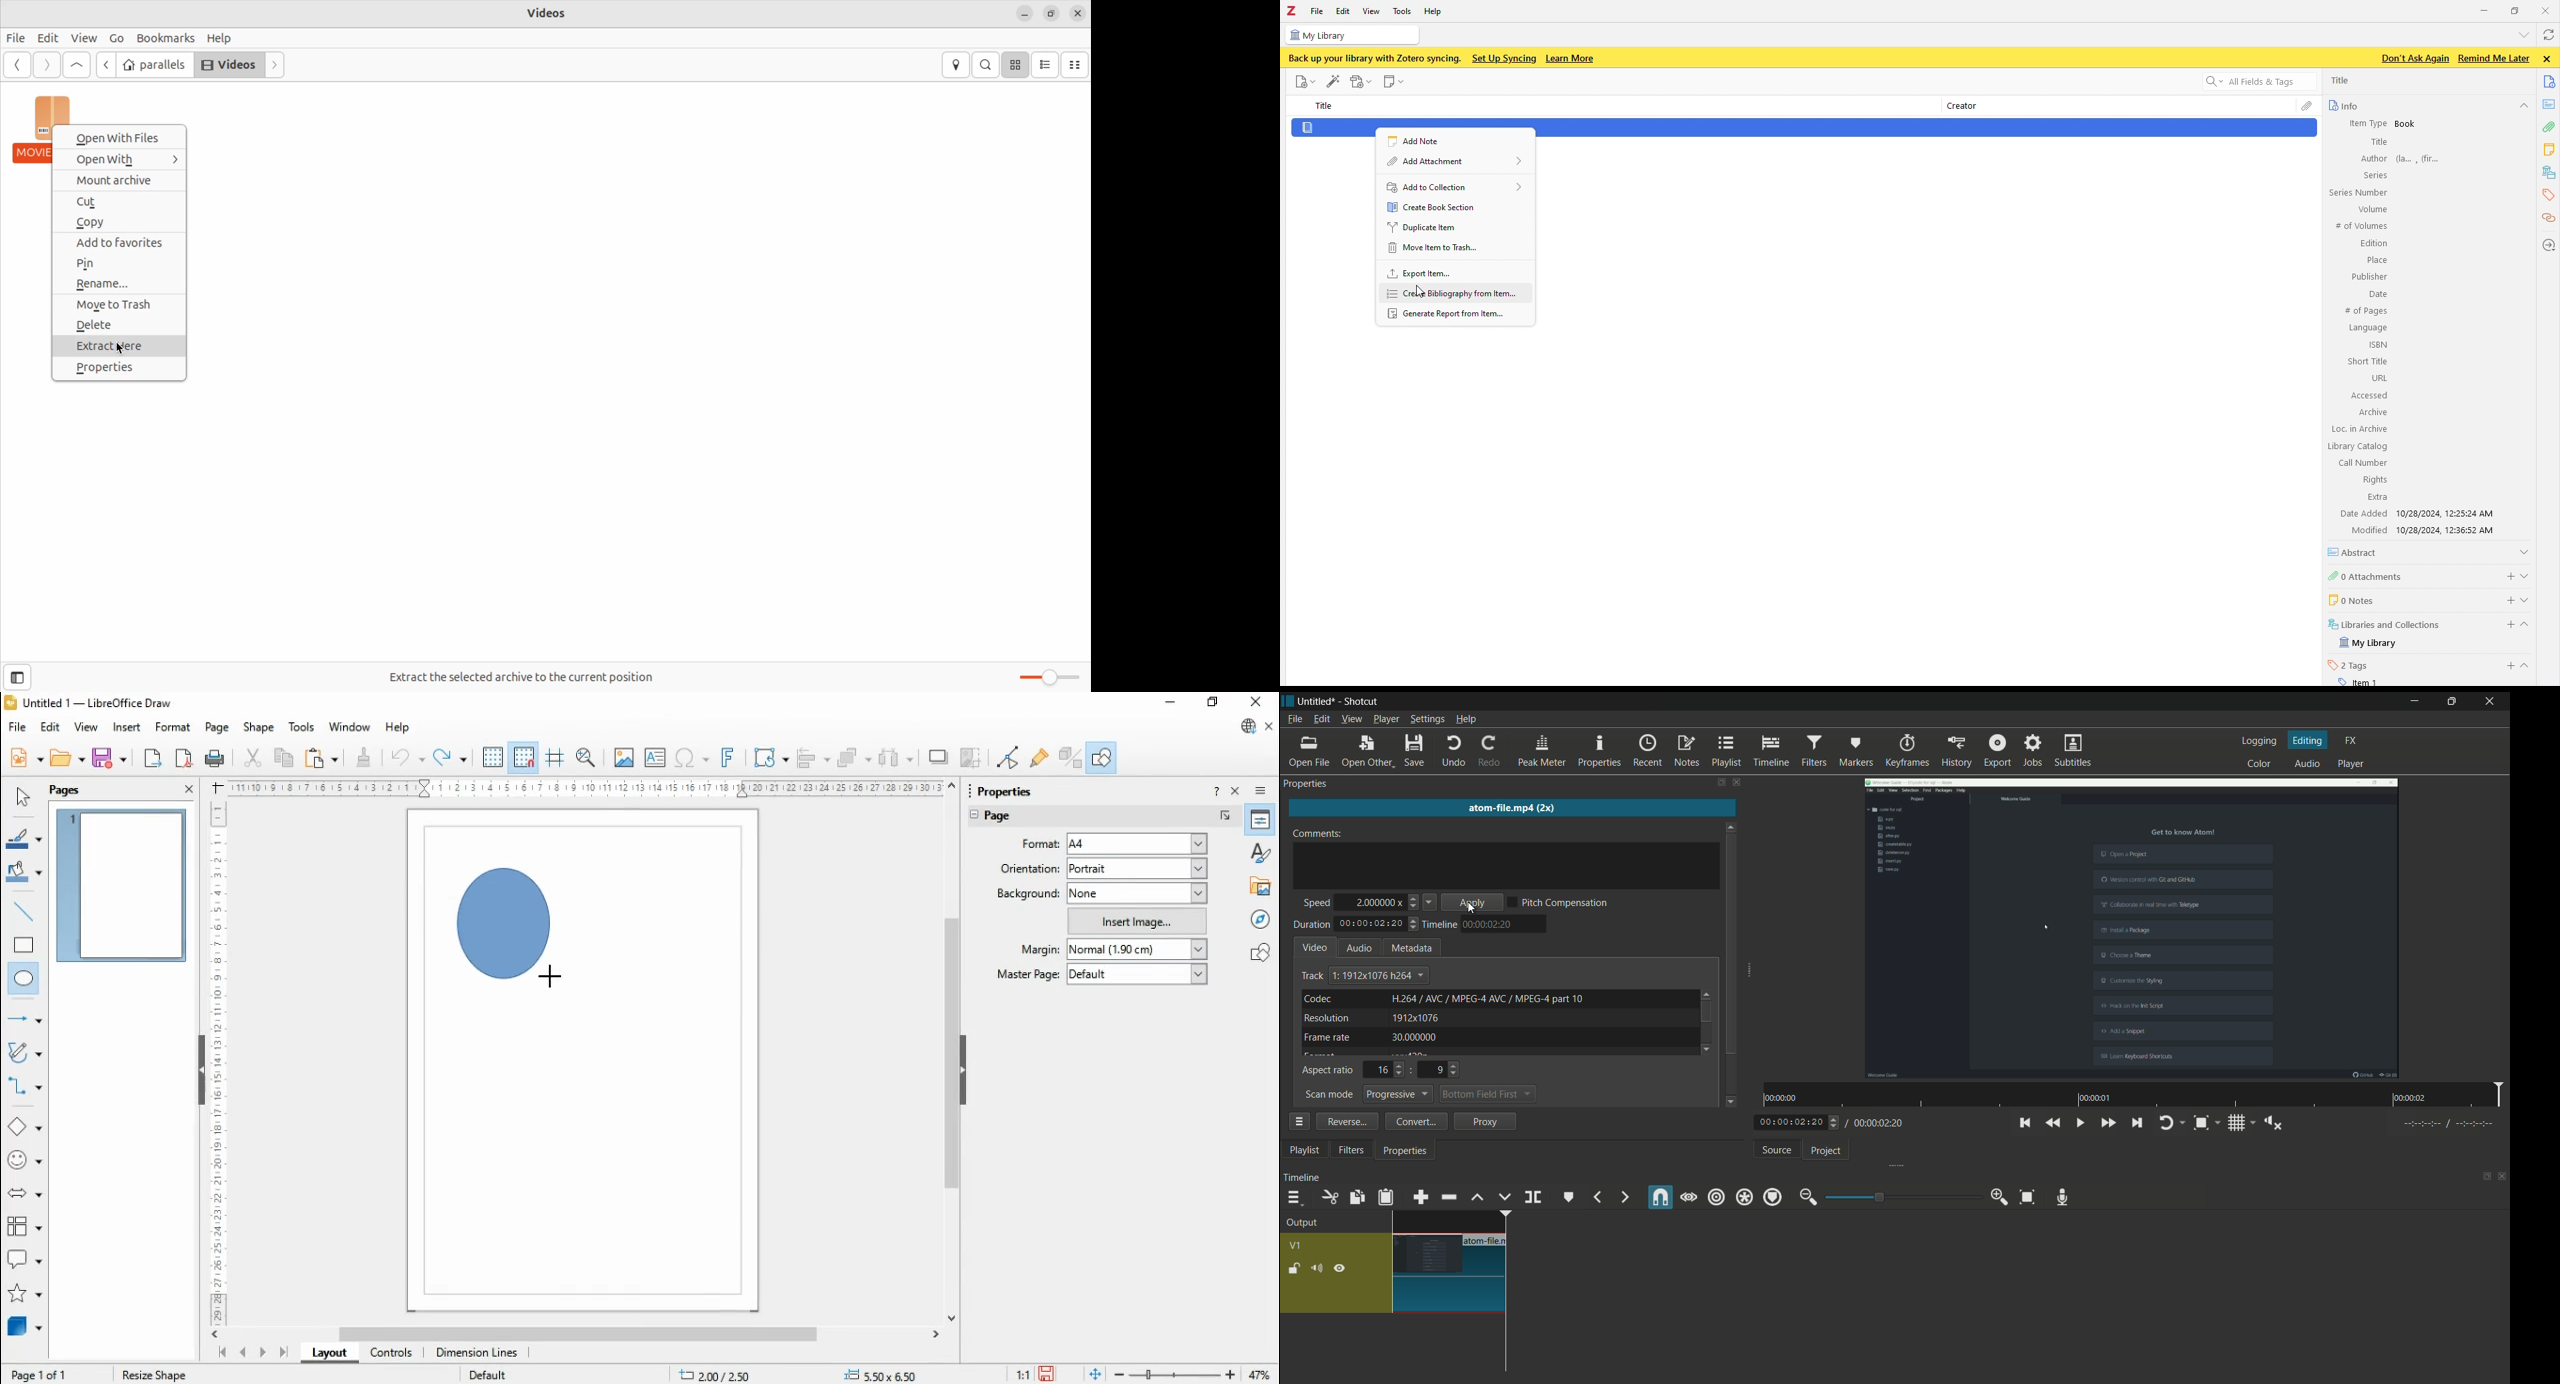 This screenshot has height=1400, width=2576. What do you see at coordinates (18, 677) in the screenshot?
I see `show side bar` at bounding box center [18, 677].